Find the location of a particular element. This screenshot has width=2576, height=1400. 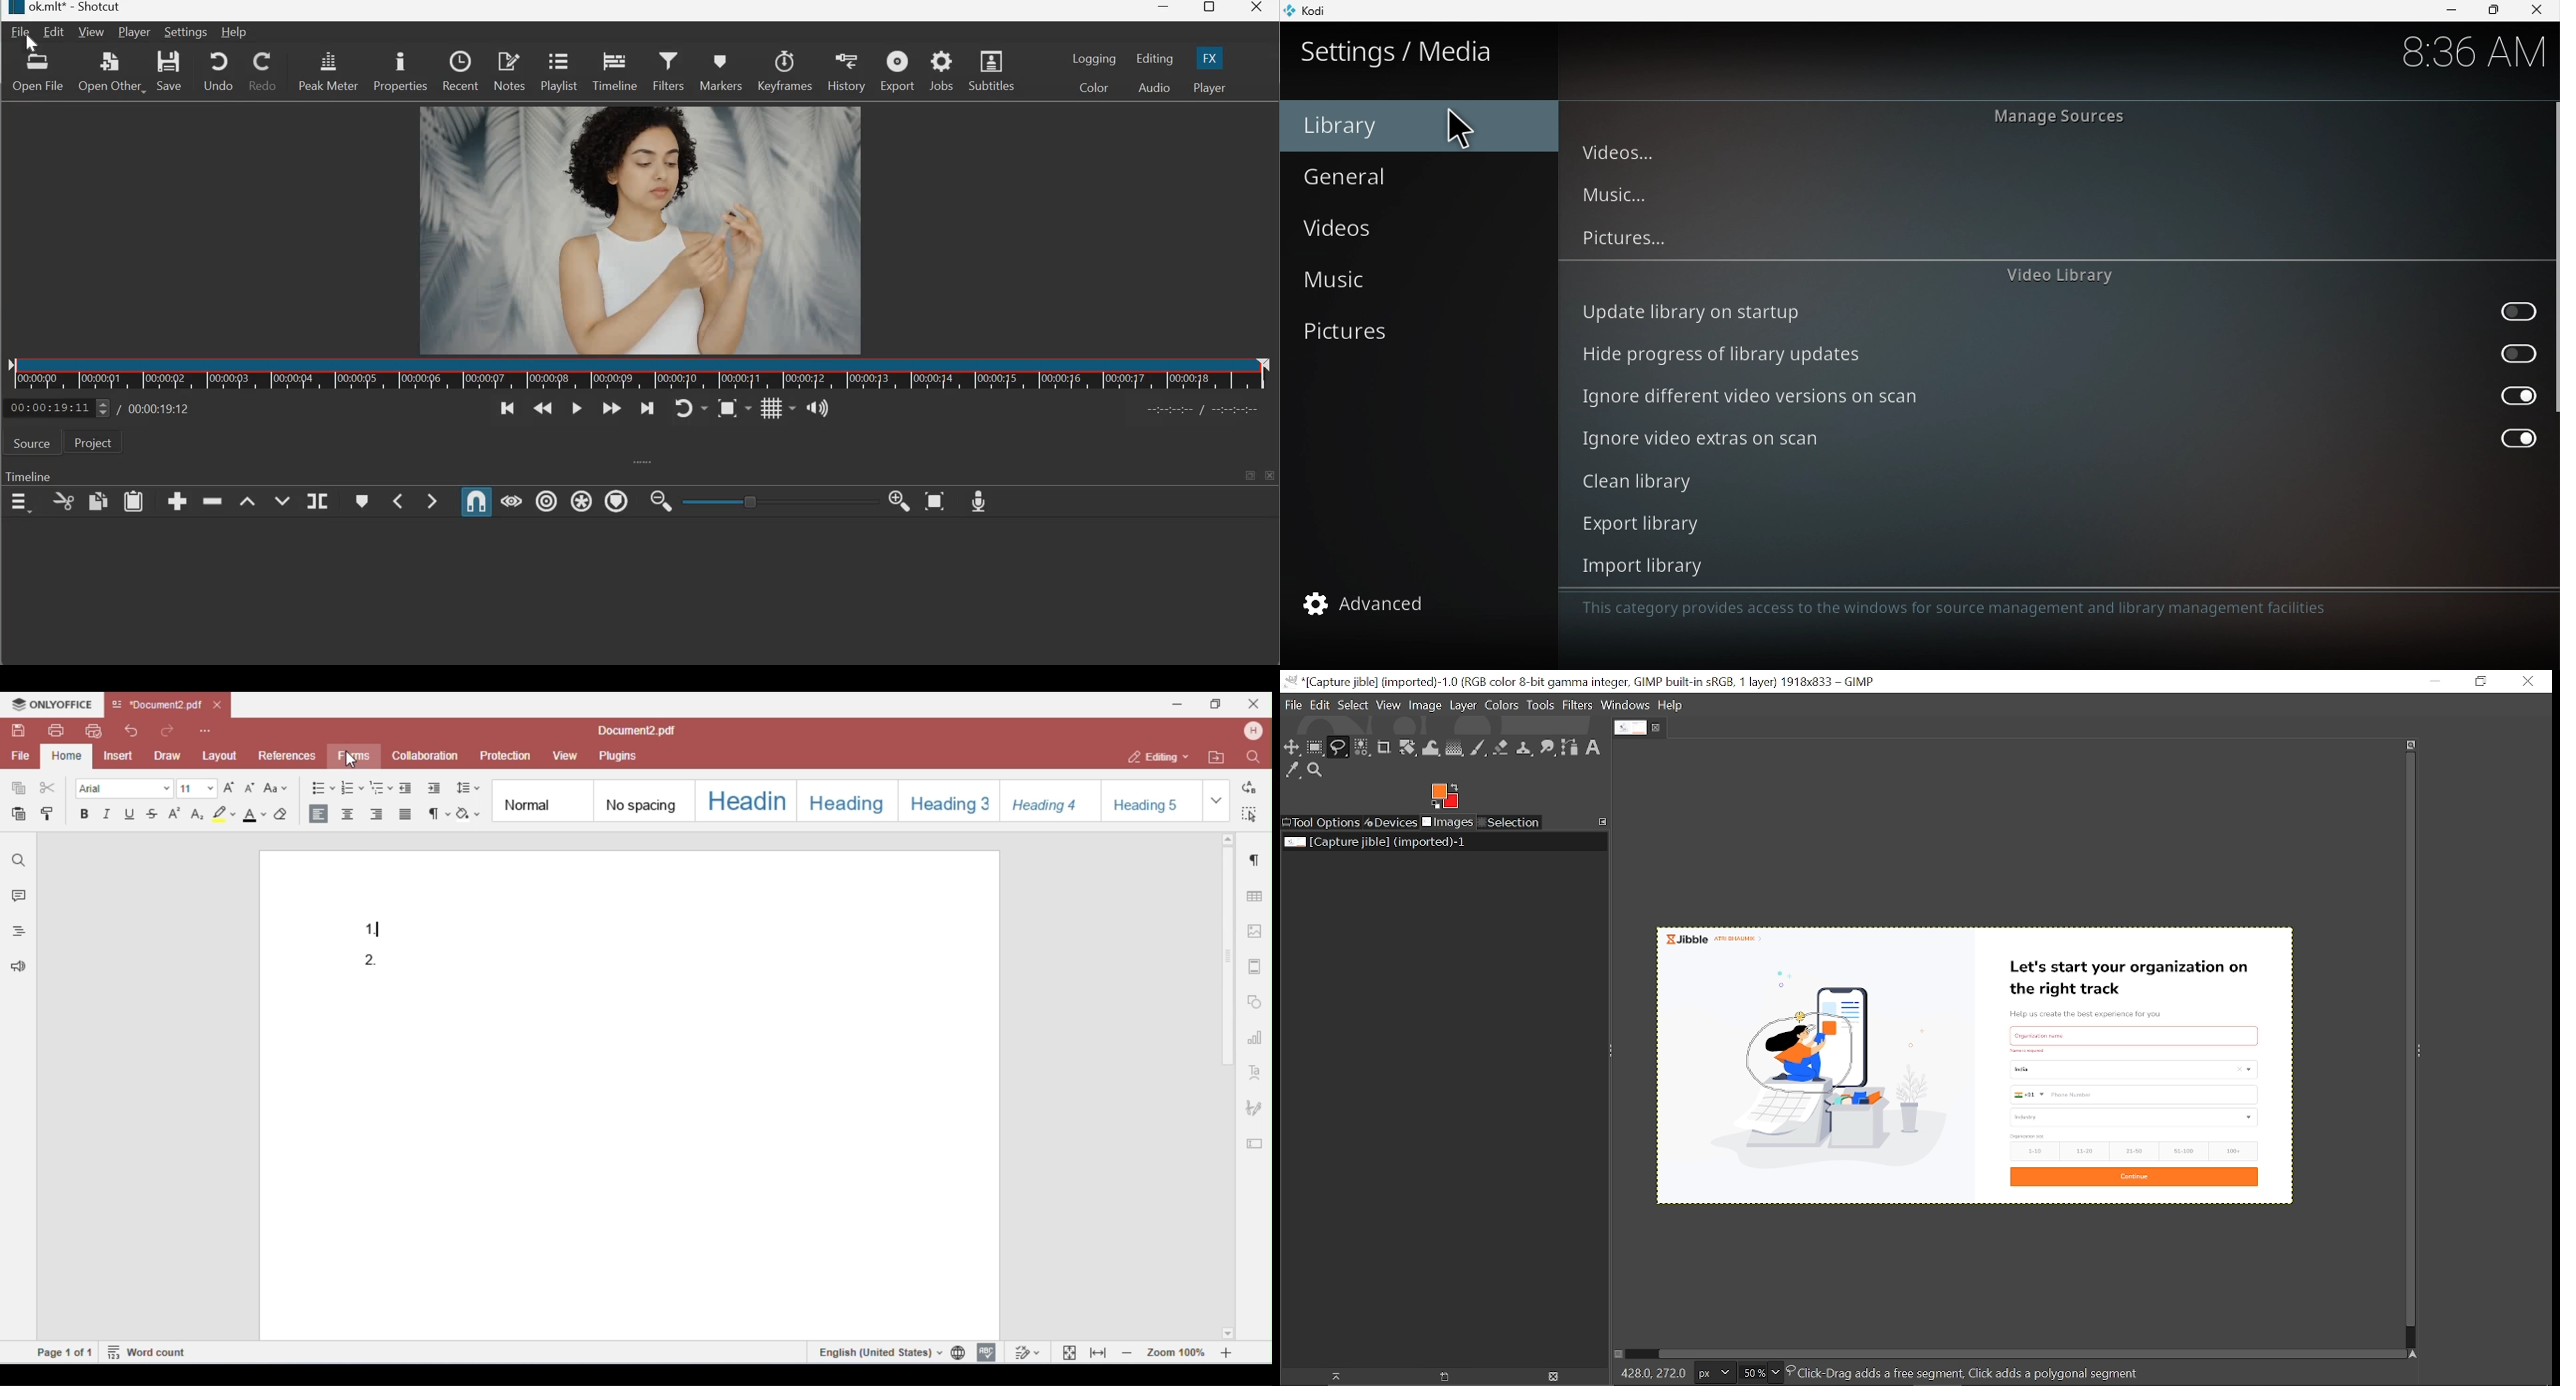

Click-Drag adds a free segment, Click adds a polygonal segment is located at coordinates (1987, 1373).